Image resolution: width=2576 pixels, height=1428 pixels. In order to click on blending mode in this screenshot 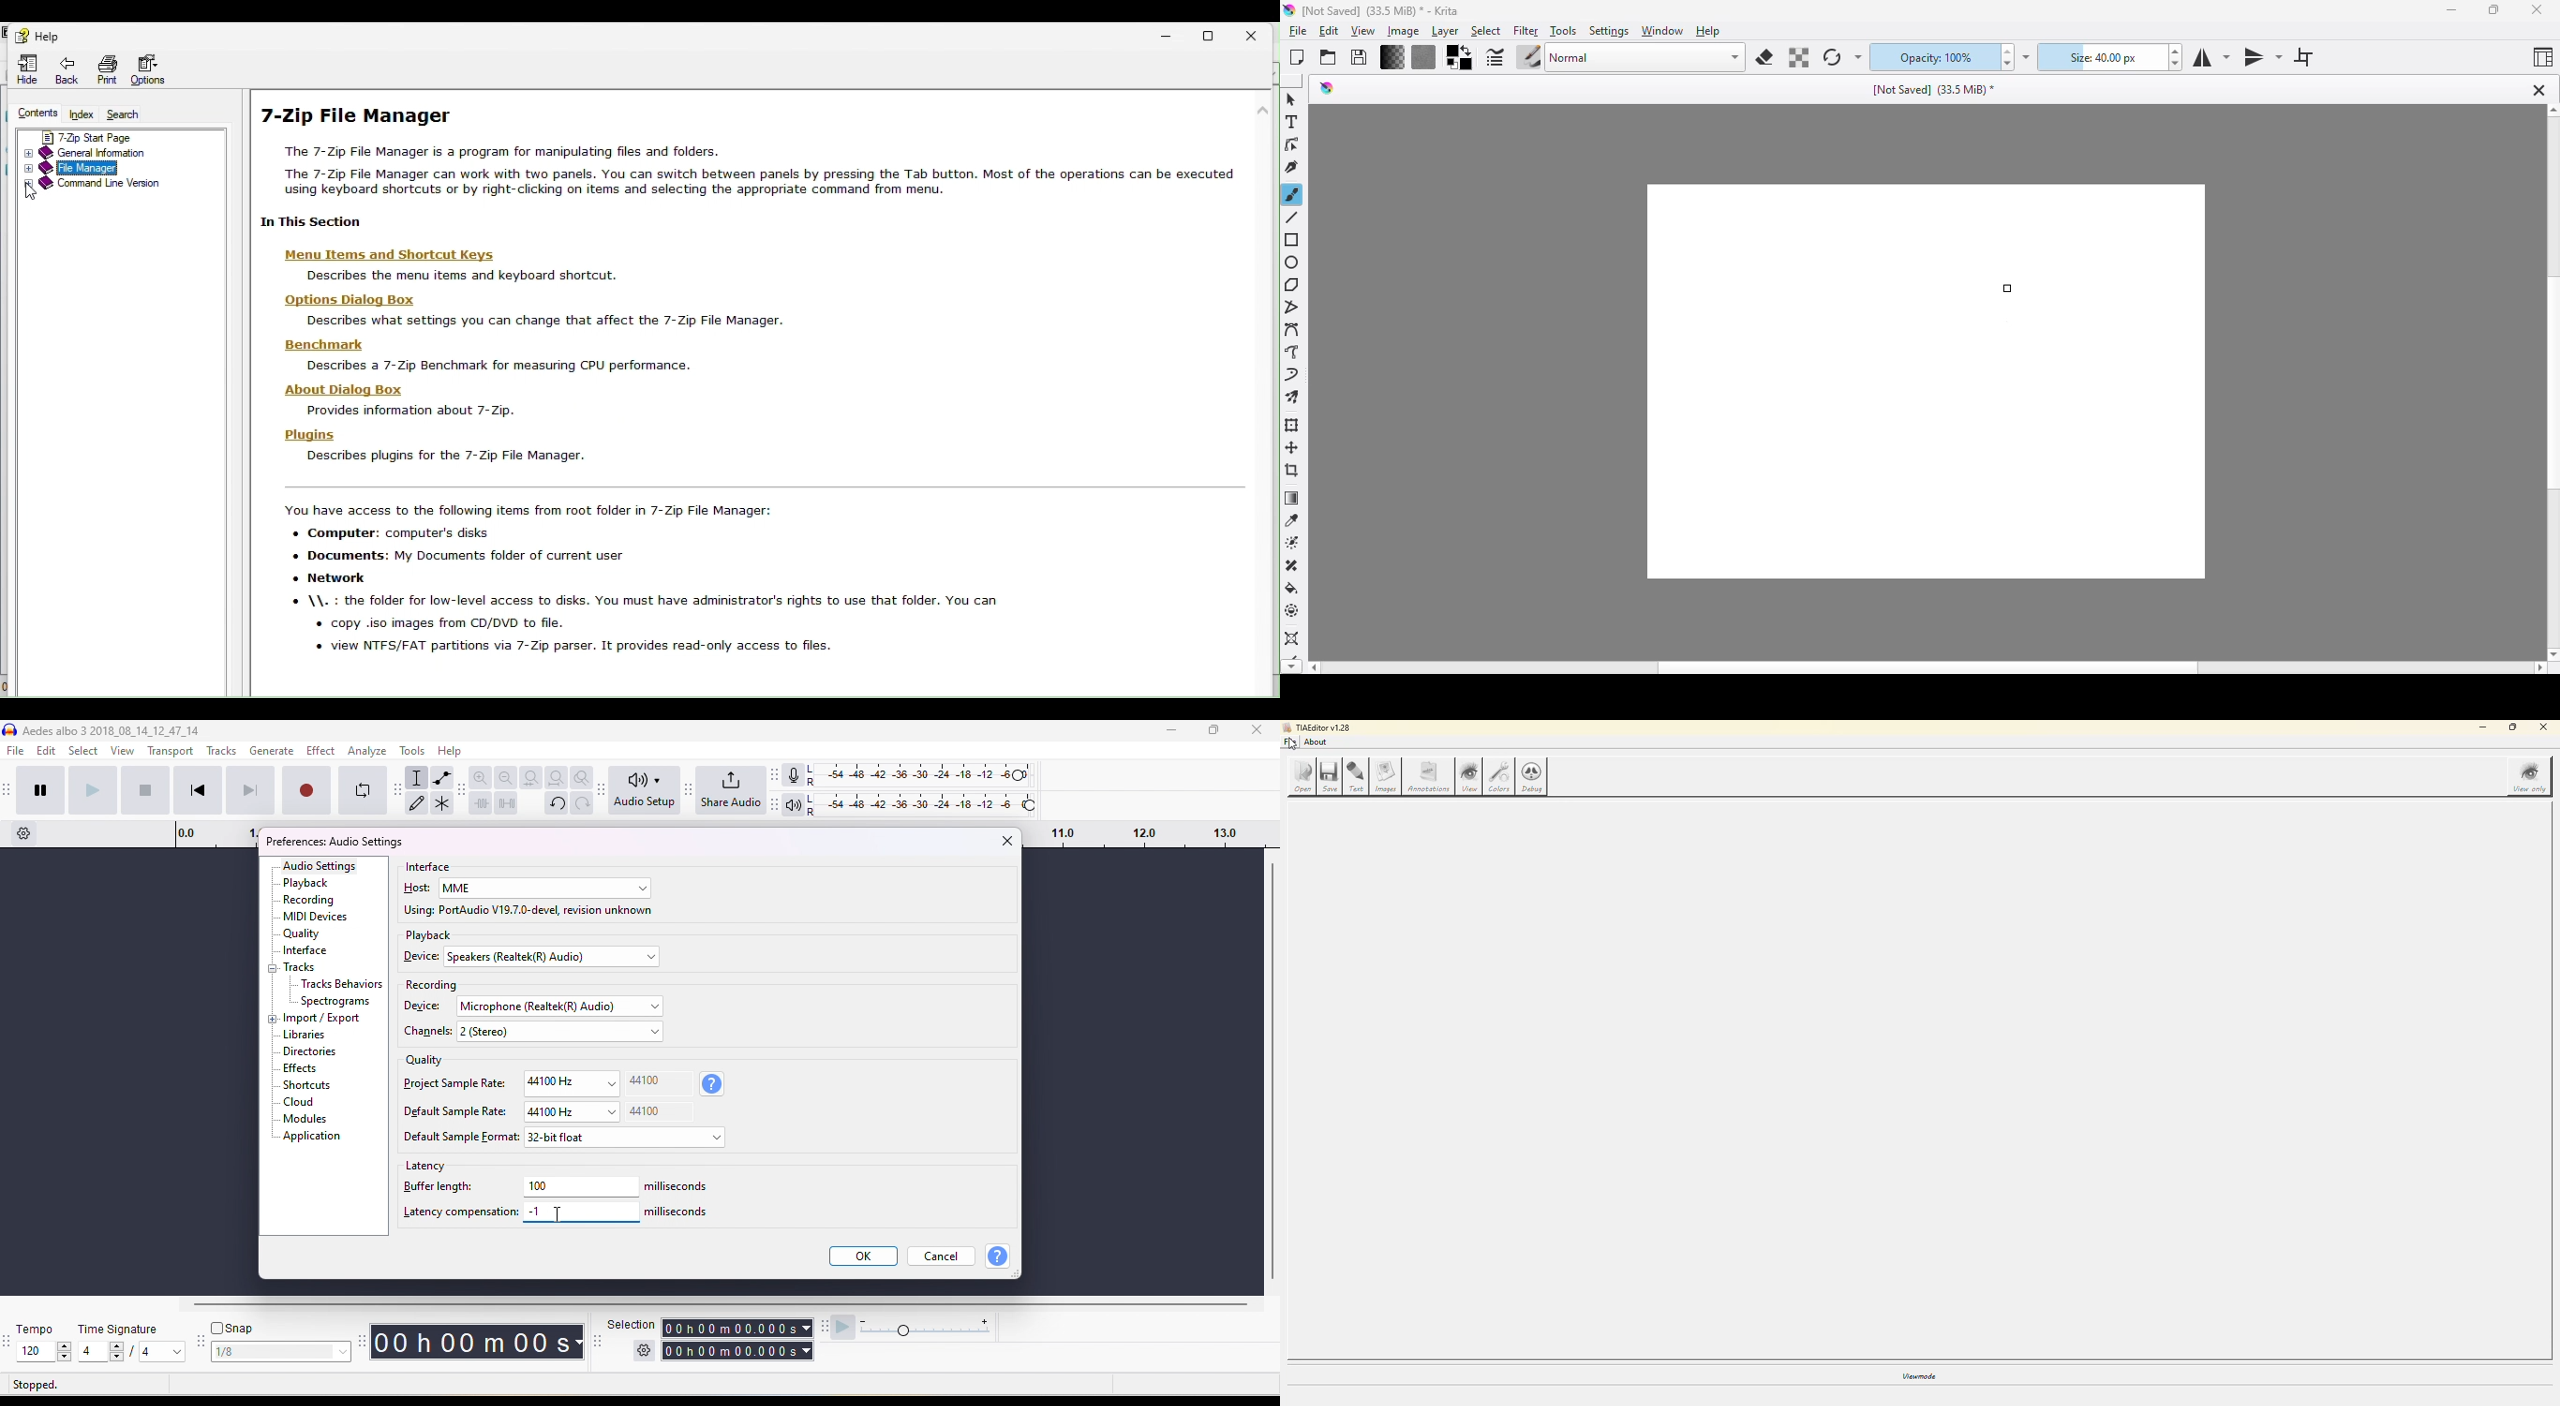, I will do `click(1647, 58)`.